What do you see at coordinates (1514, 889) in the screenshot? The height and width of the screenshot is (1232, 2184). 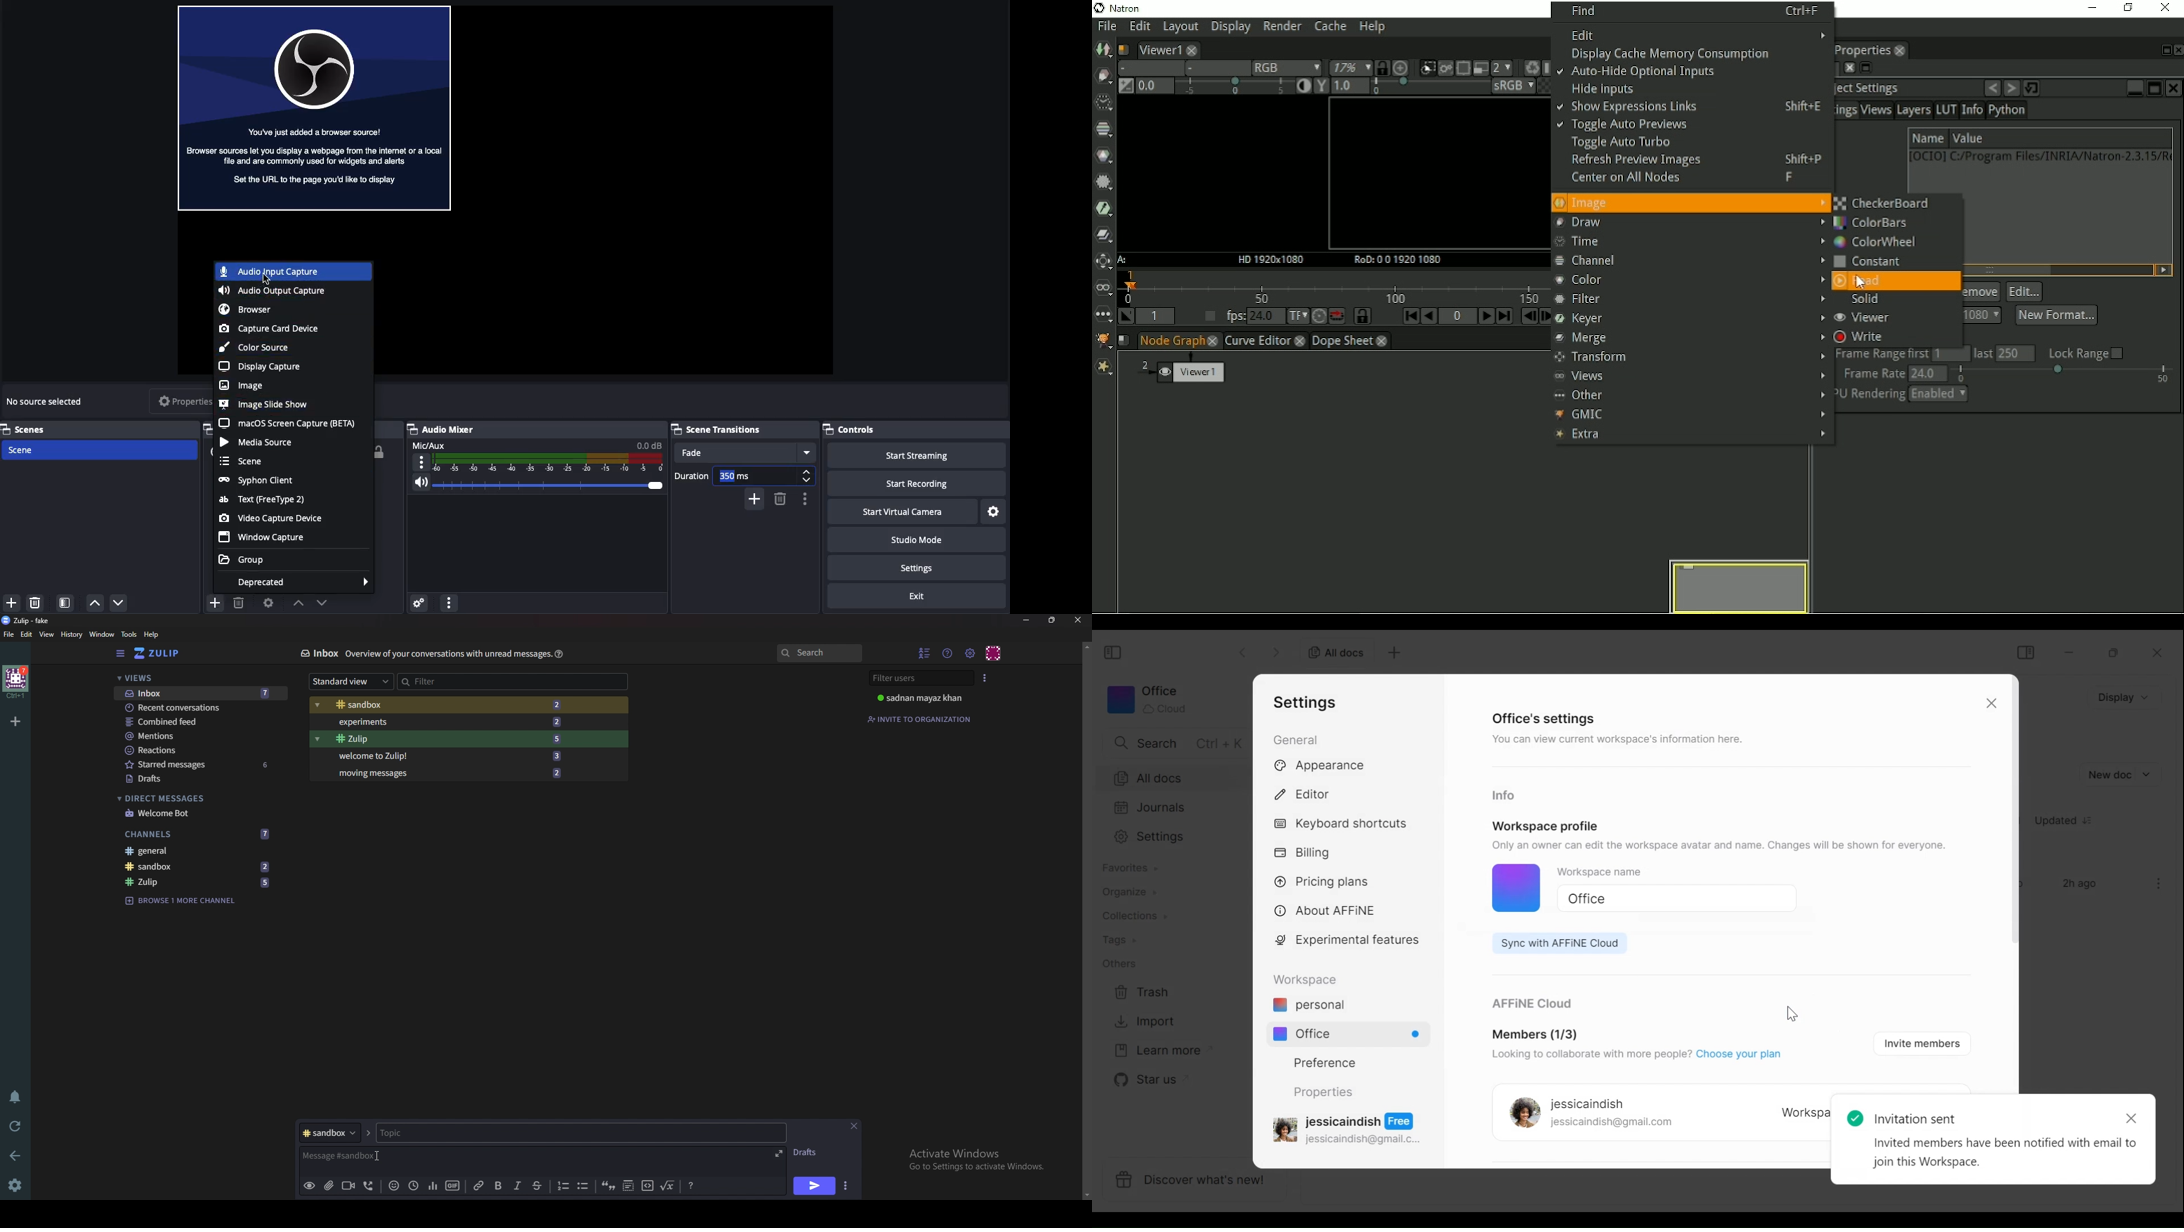 I see `Profile` at bounding box center [1514, 889].